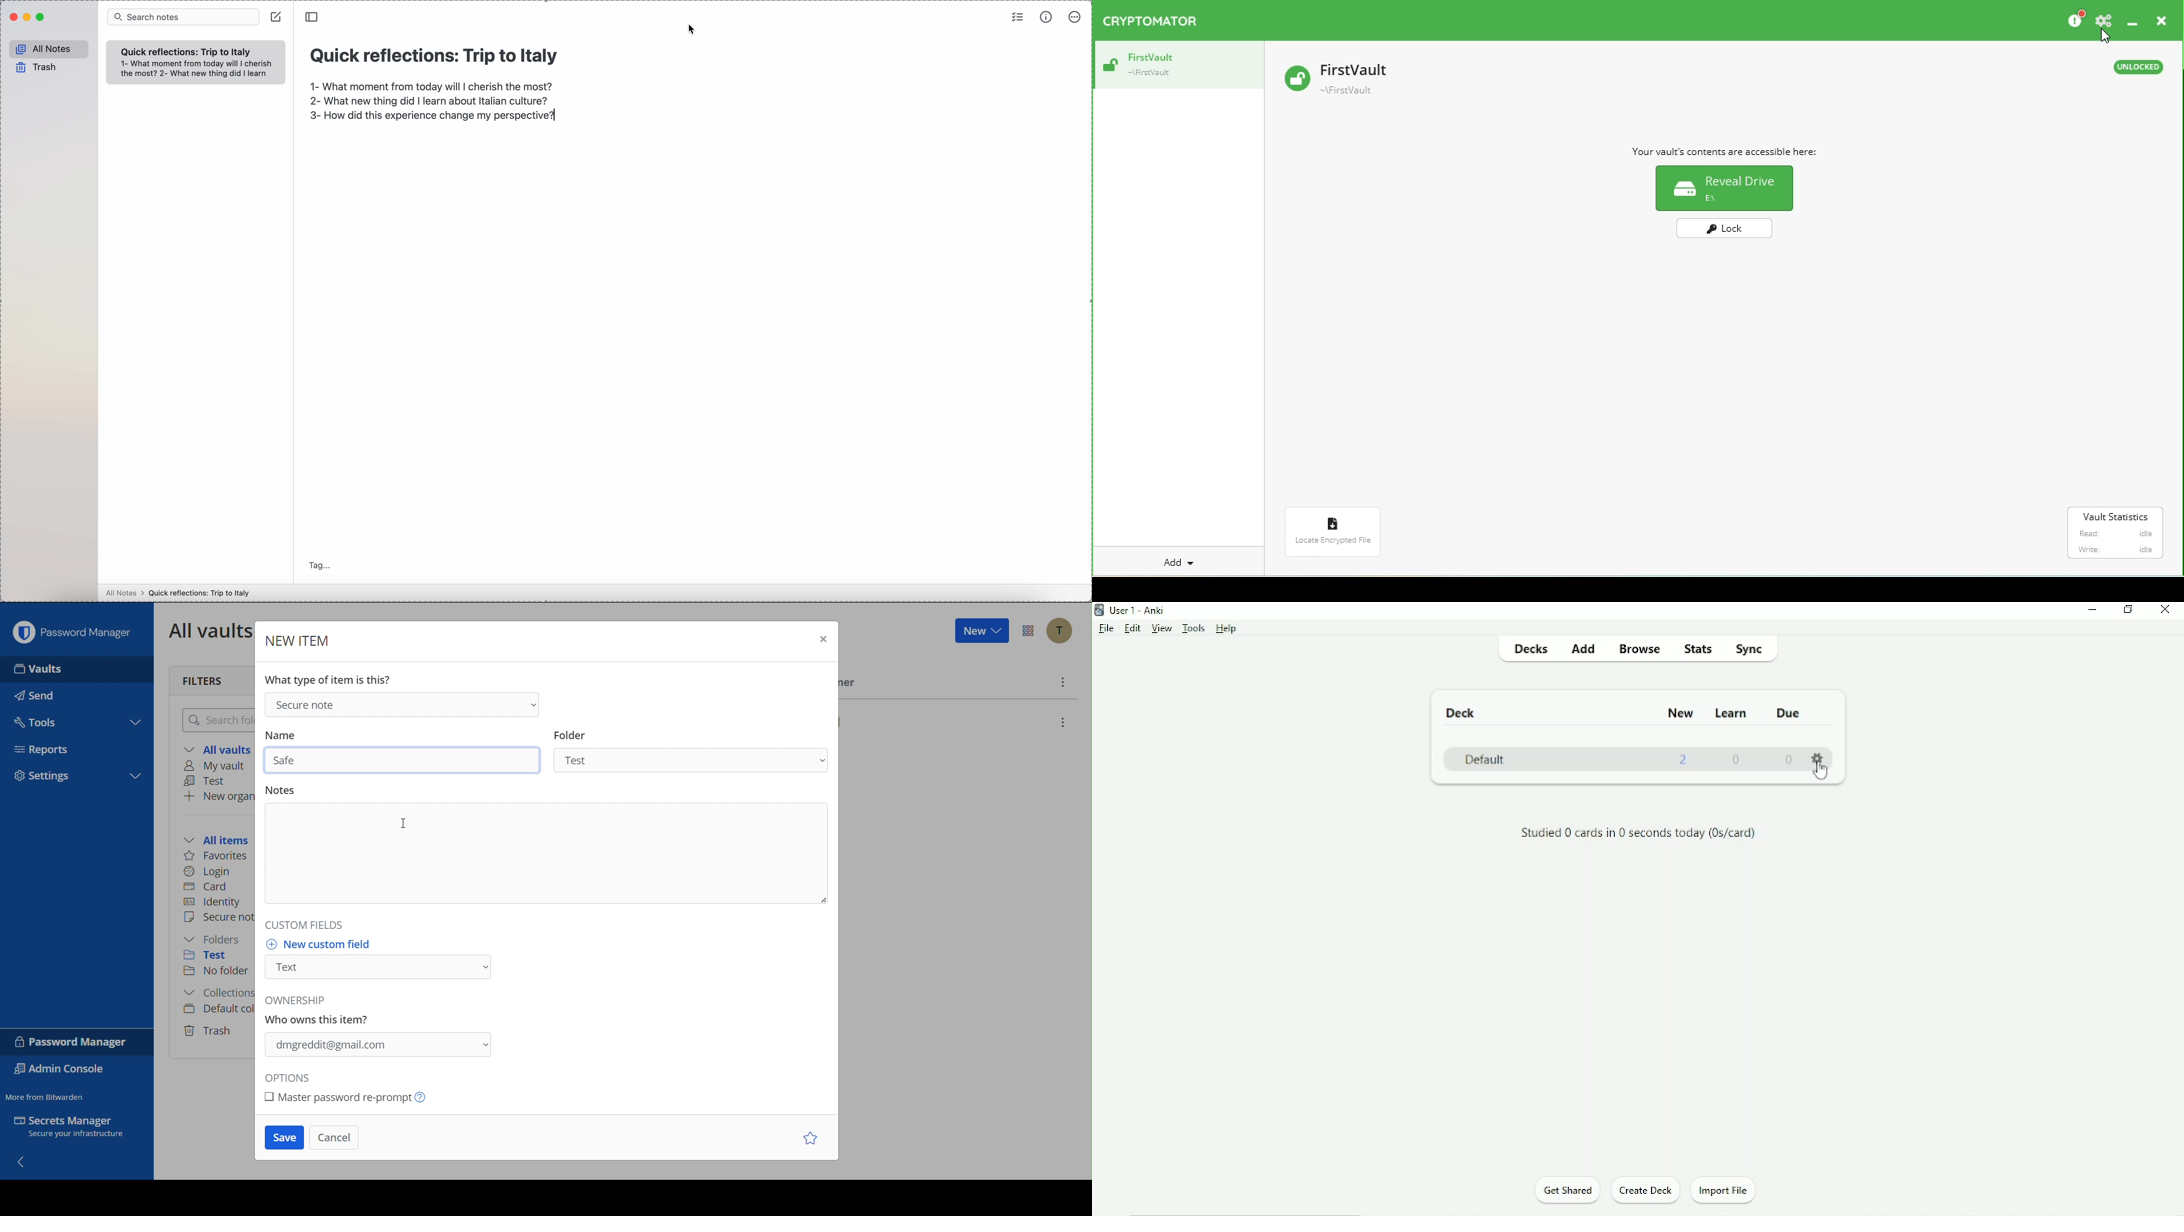 This screenshot has width=2184, height=1232. I want to click on click on create note, so click(277, 17).